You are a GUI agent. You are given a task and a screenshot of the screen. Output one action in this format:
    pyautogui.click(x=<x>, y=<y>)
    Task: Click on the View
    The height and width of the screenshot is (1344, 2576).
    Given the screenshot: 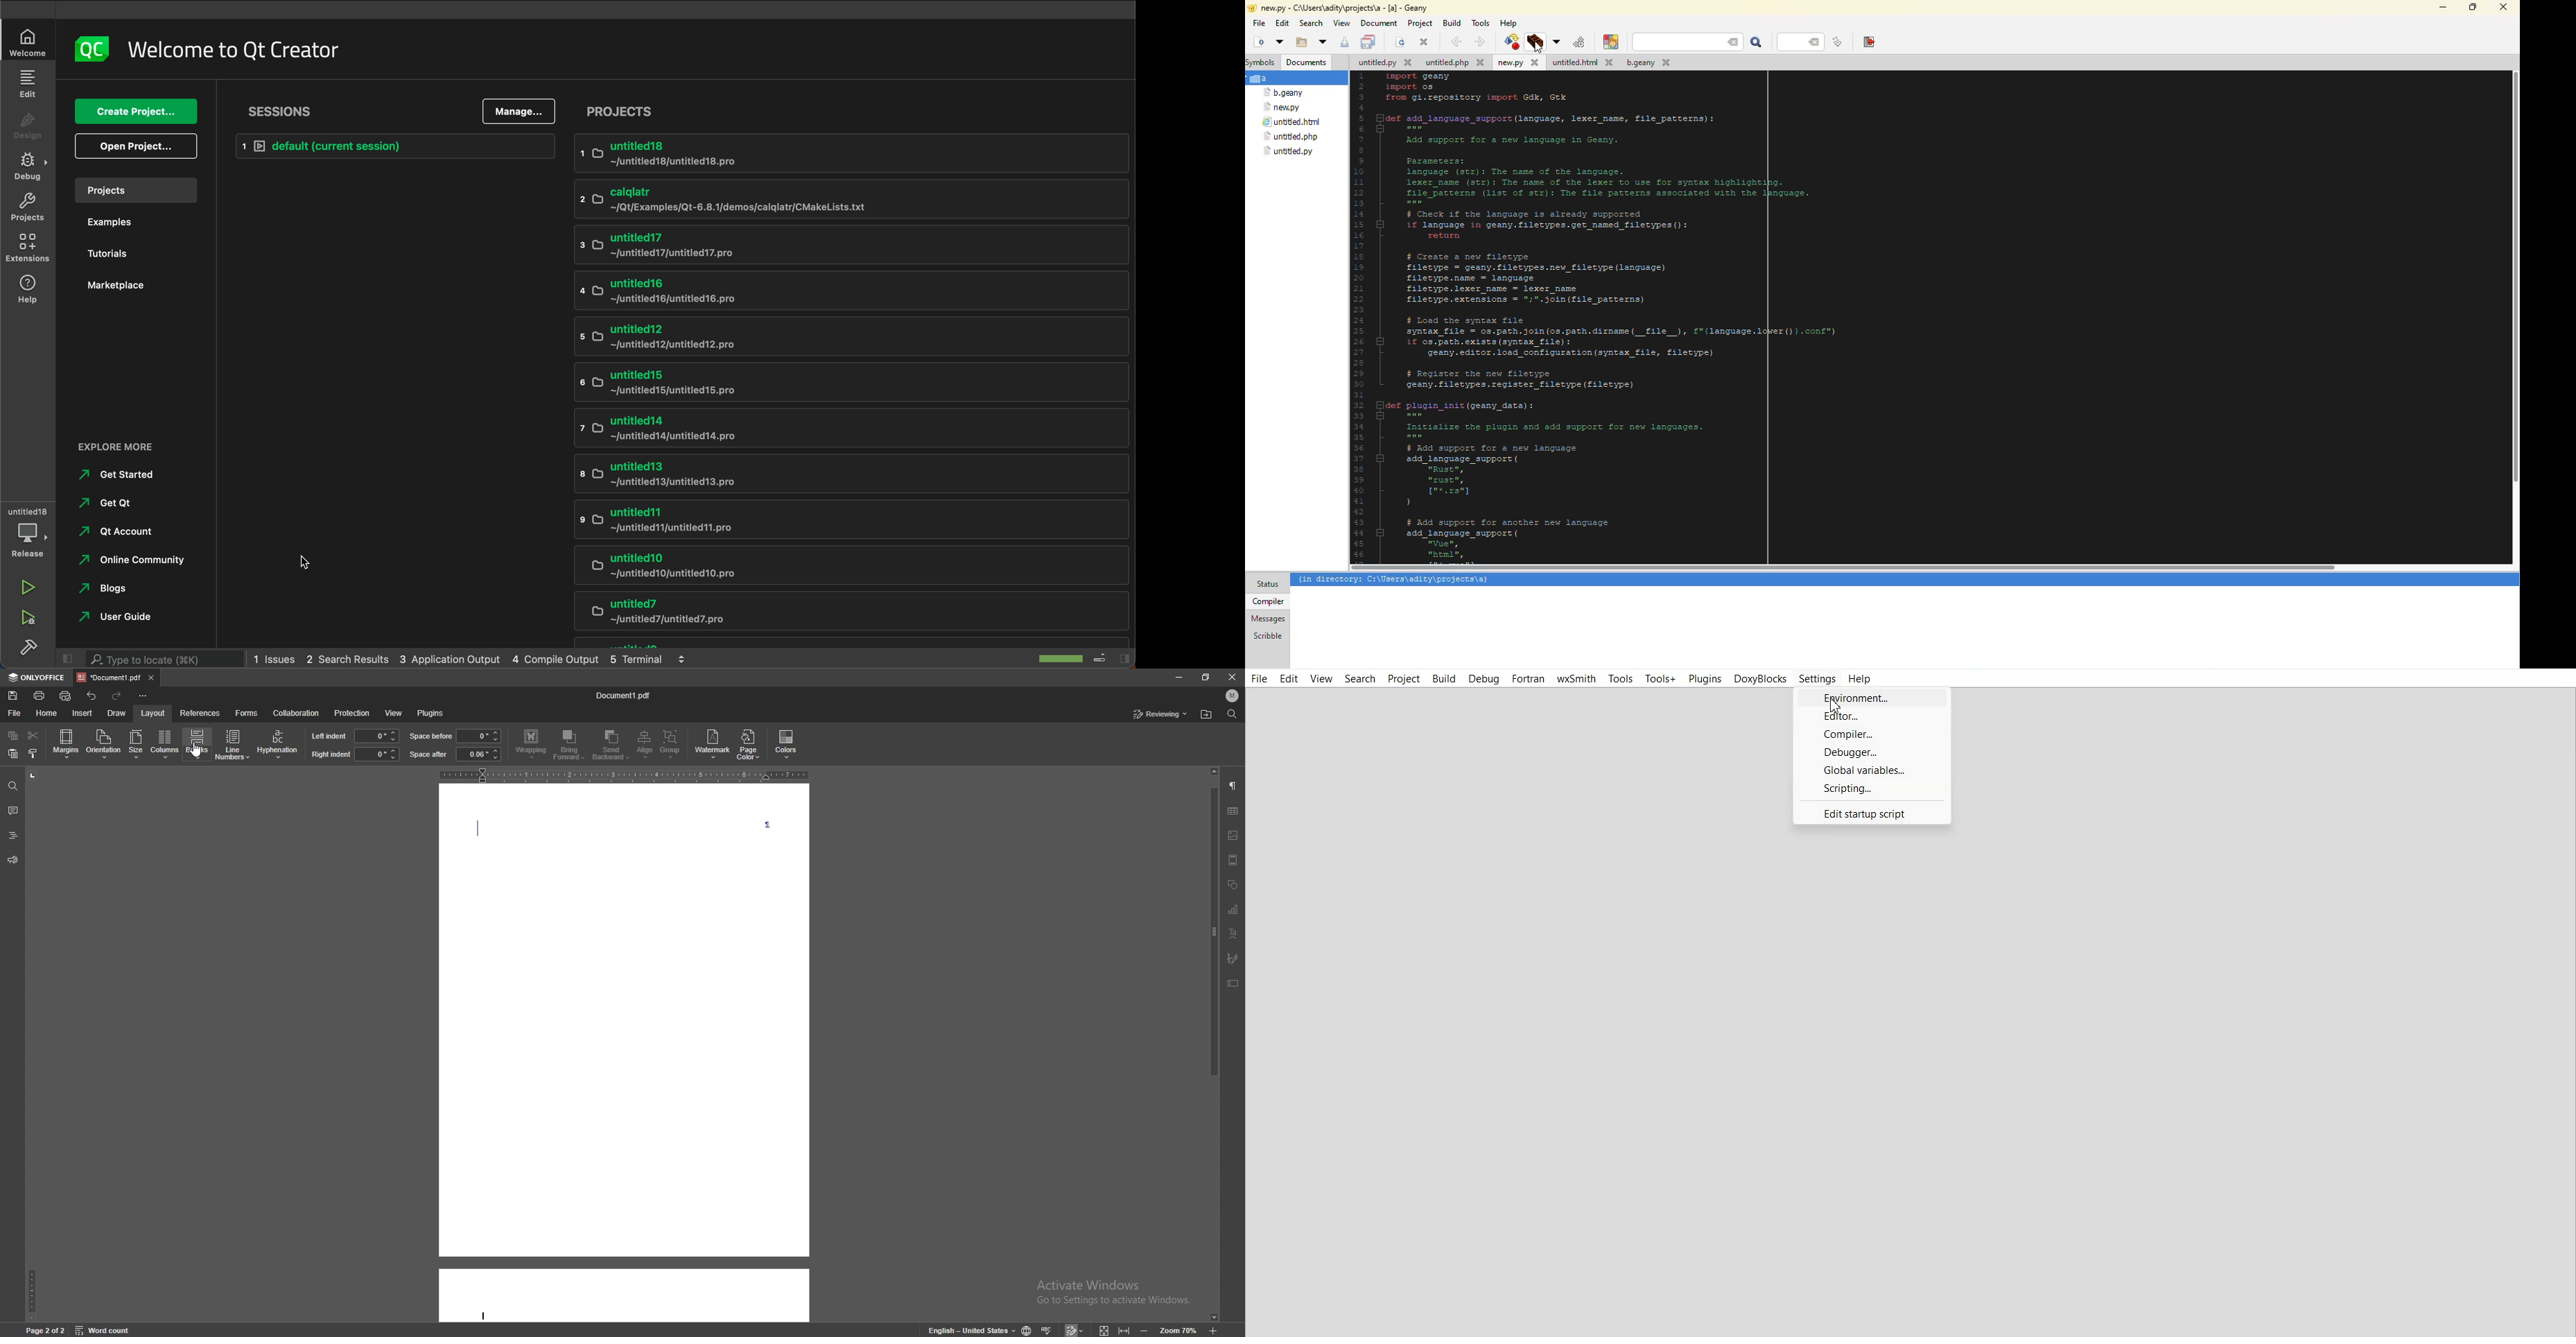 What is the action you would take?
    pyautogui.click(x=1321, y=680)
    